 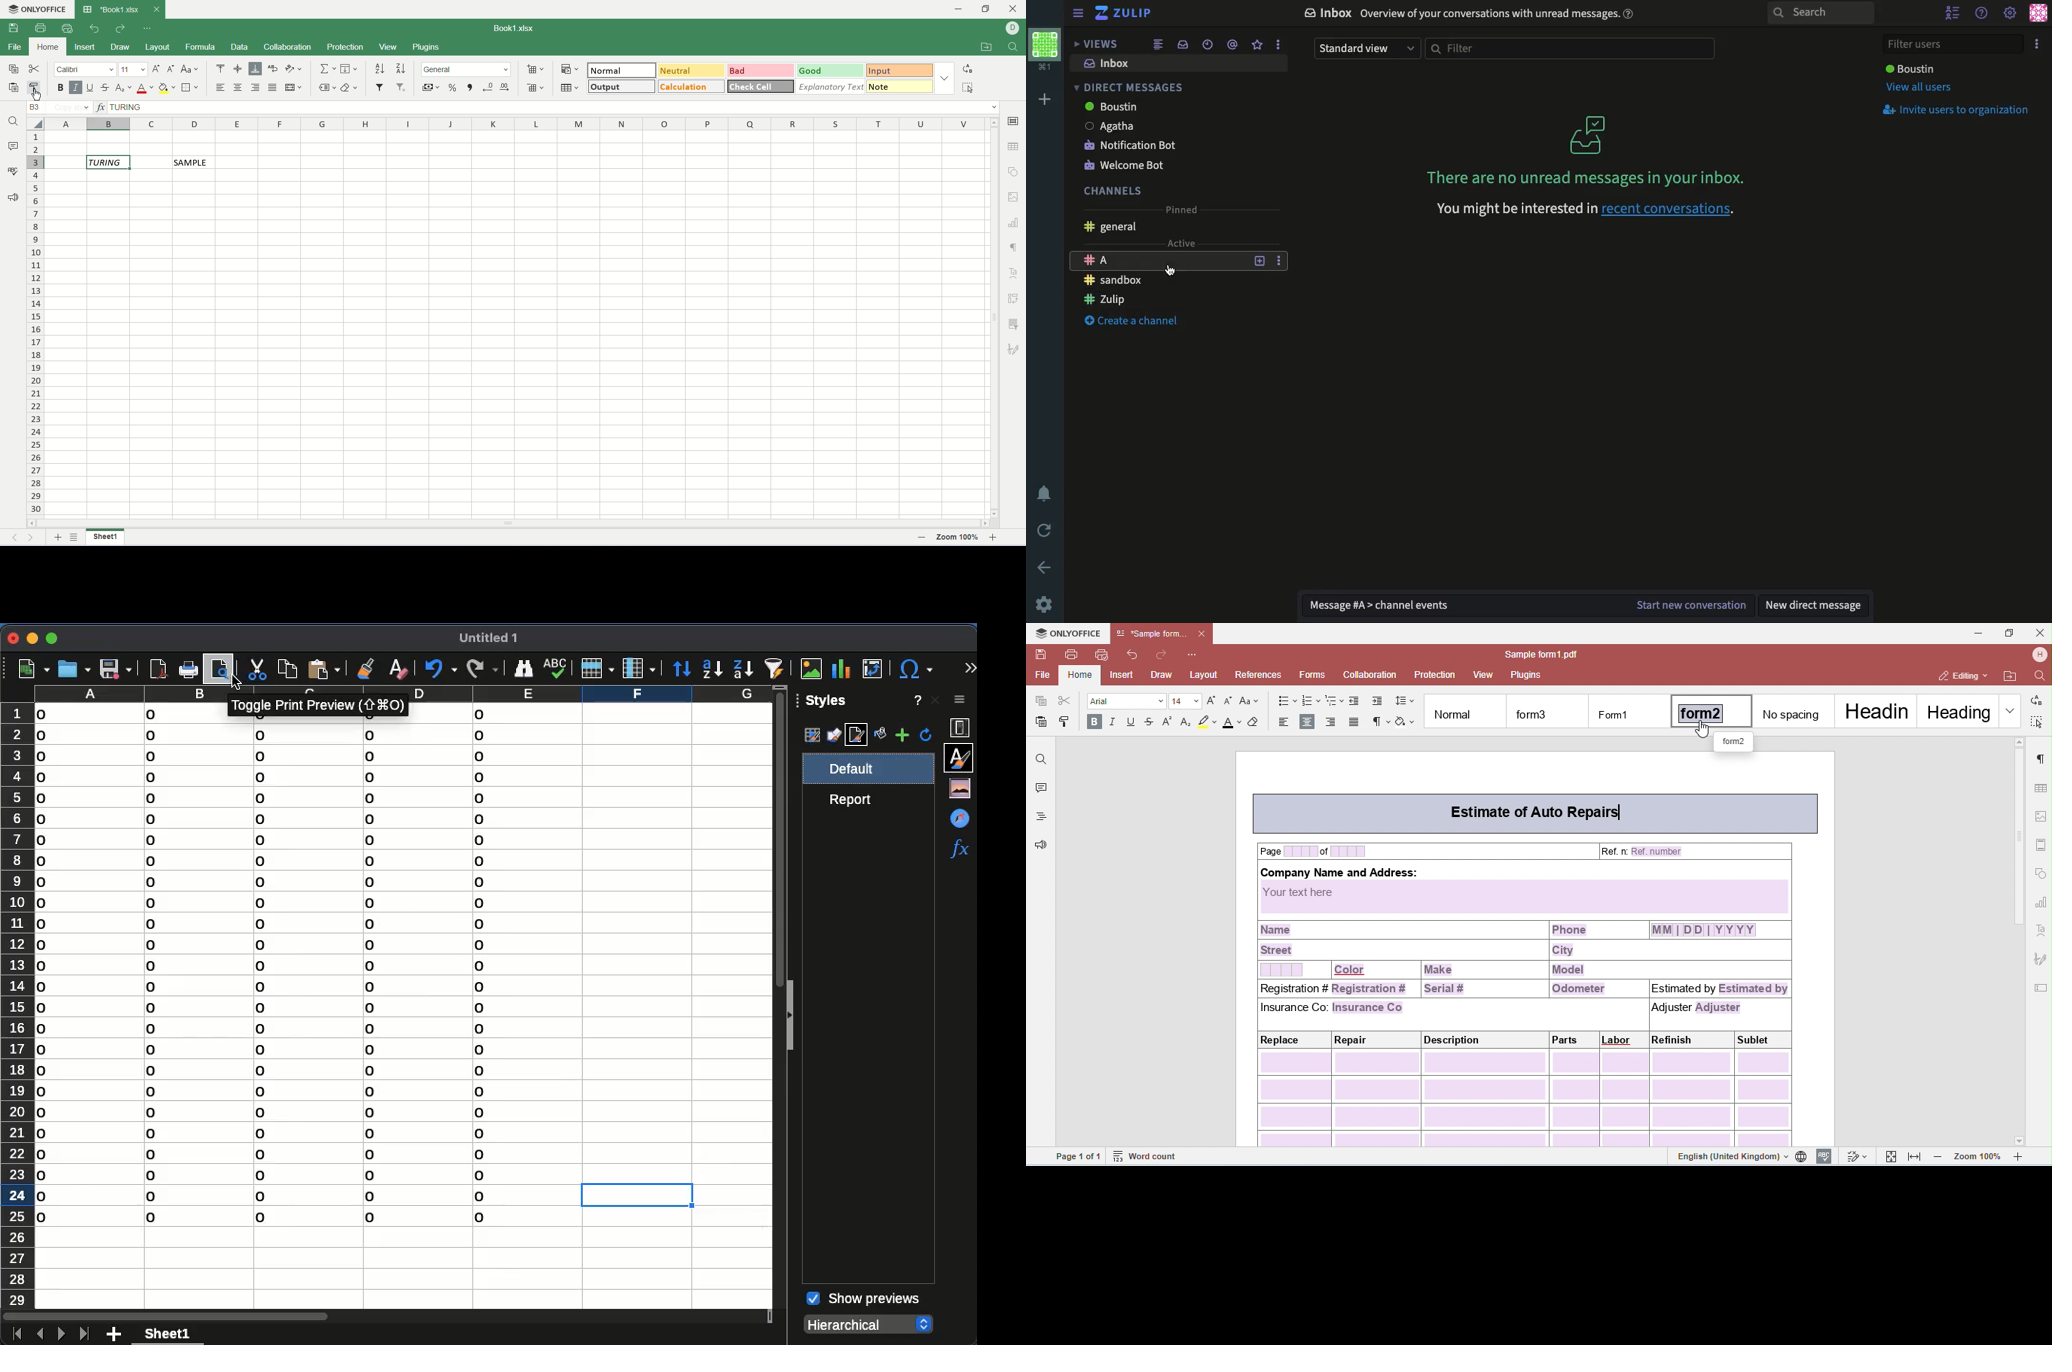 What do you see at coordinates (145, 88) in the screenshot?
I see `font color` at bounding box center [145, 88].